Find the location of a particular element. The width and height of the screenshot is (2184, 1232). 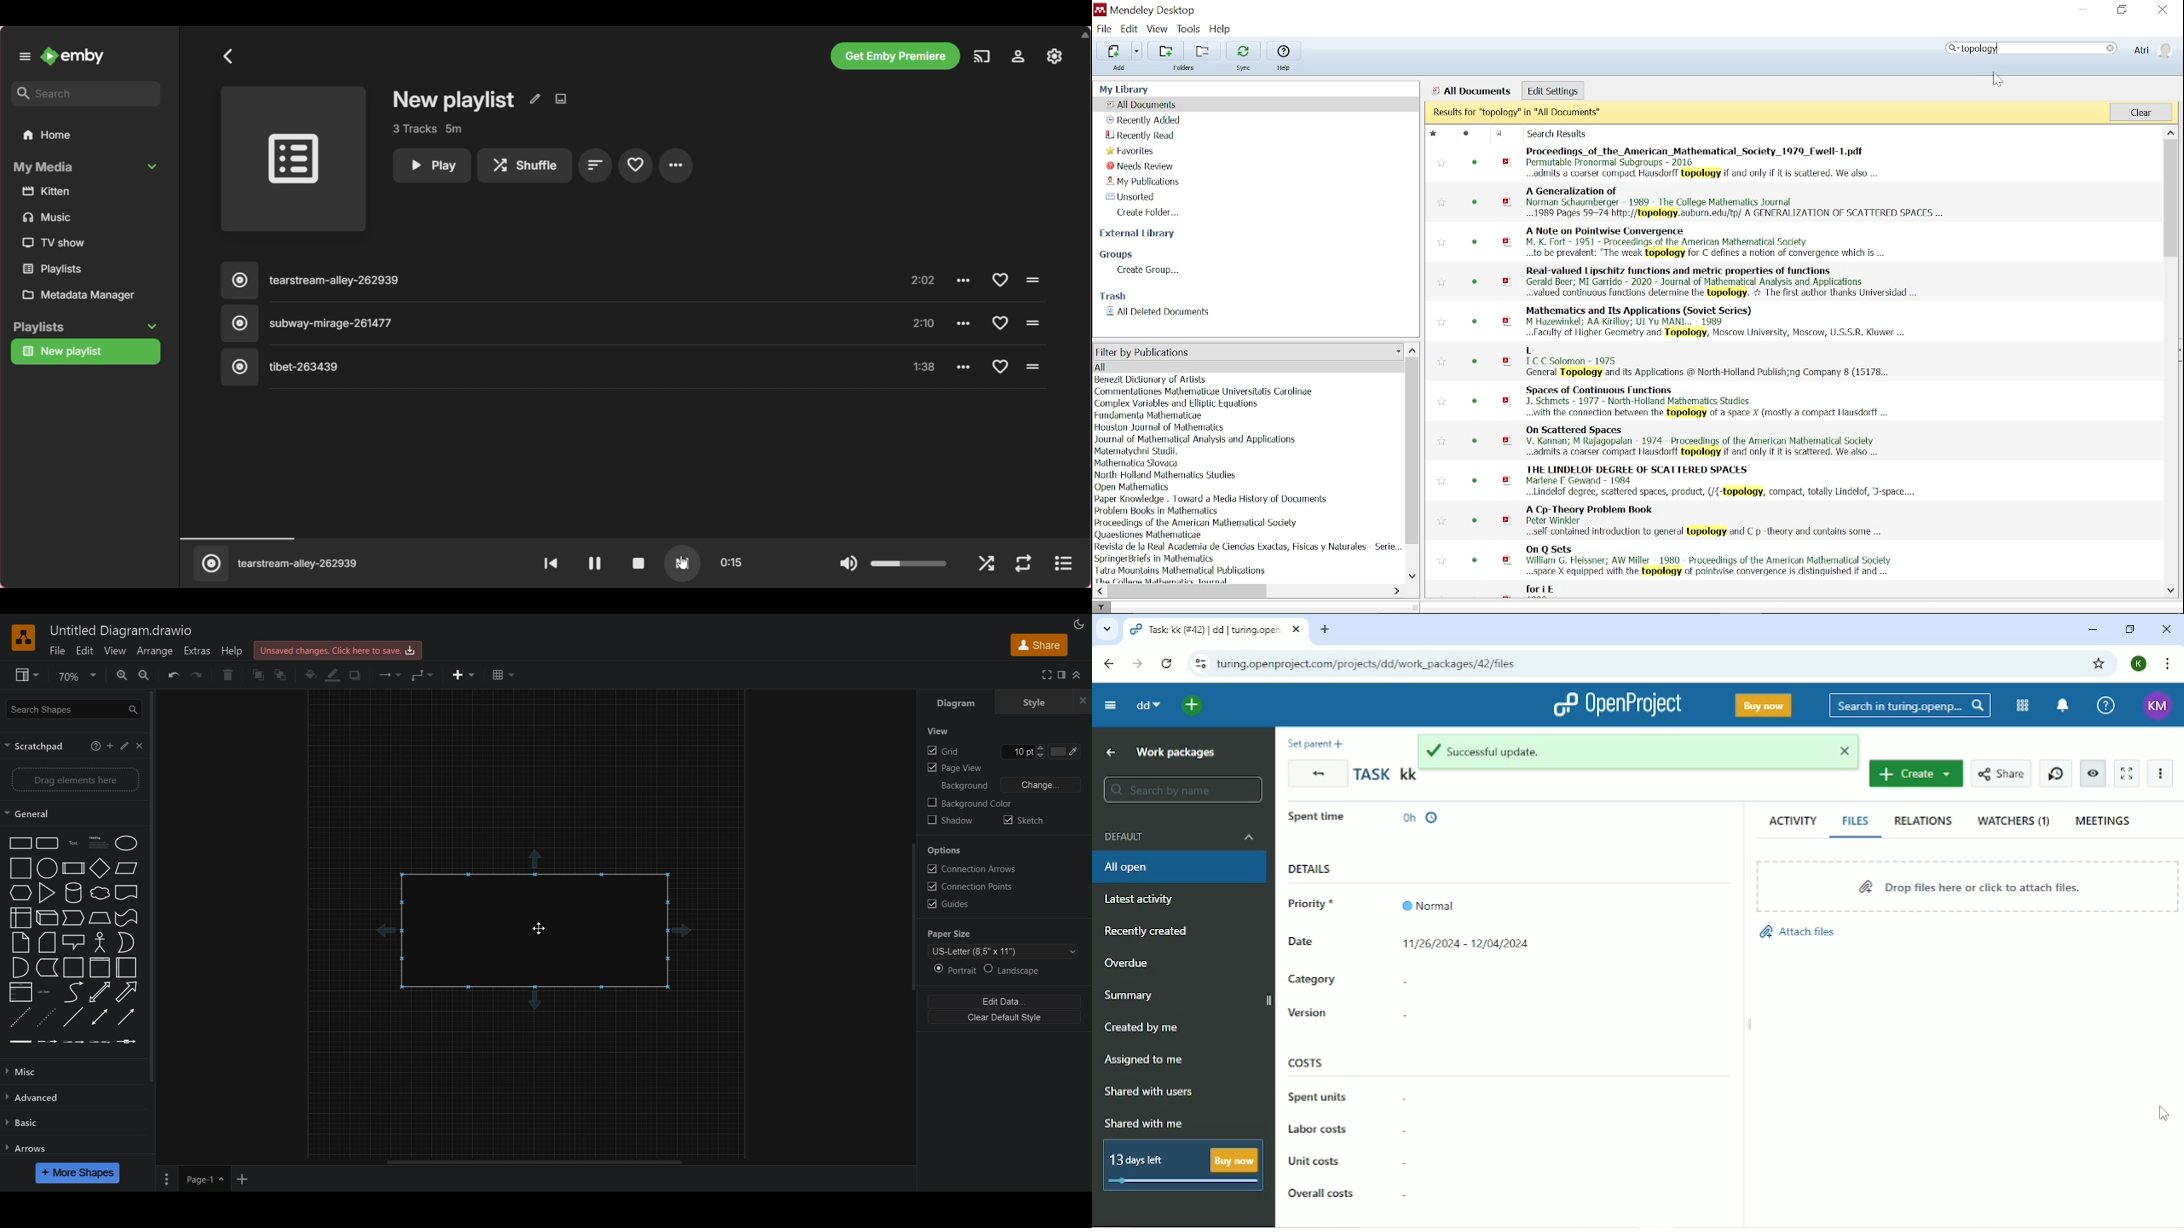

"topology search" is located at coordinates (2035, 49).